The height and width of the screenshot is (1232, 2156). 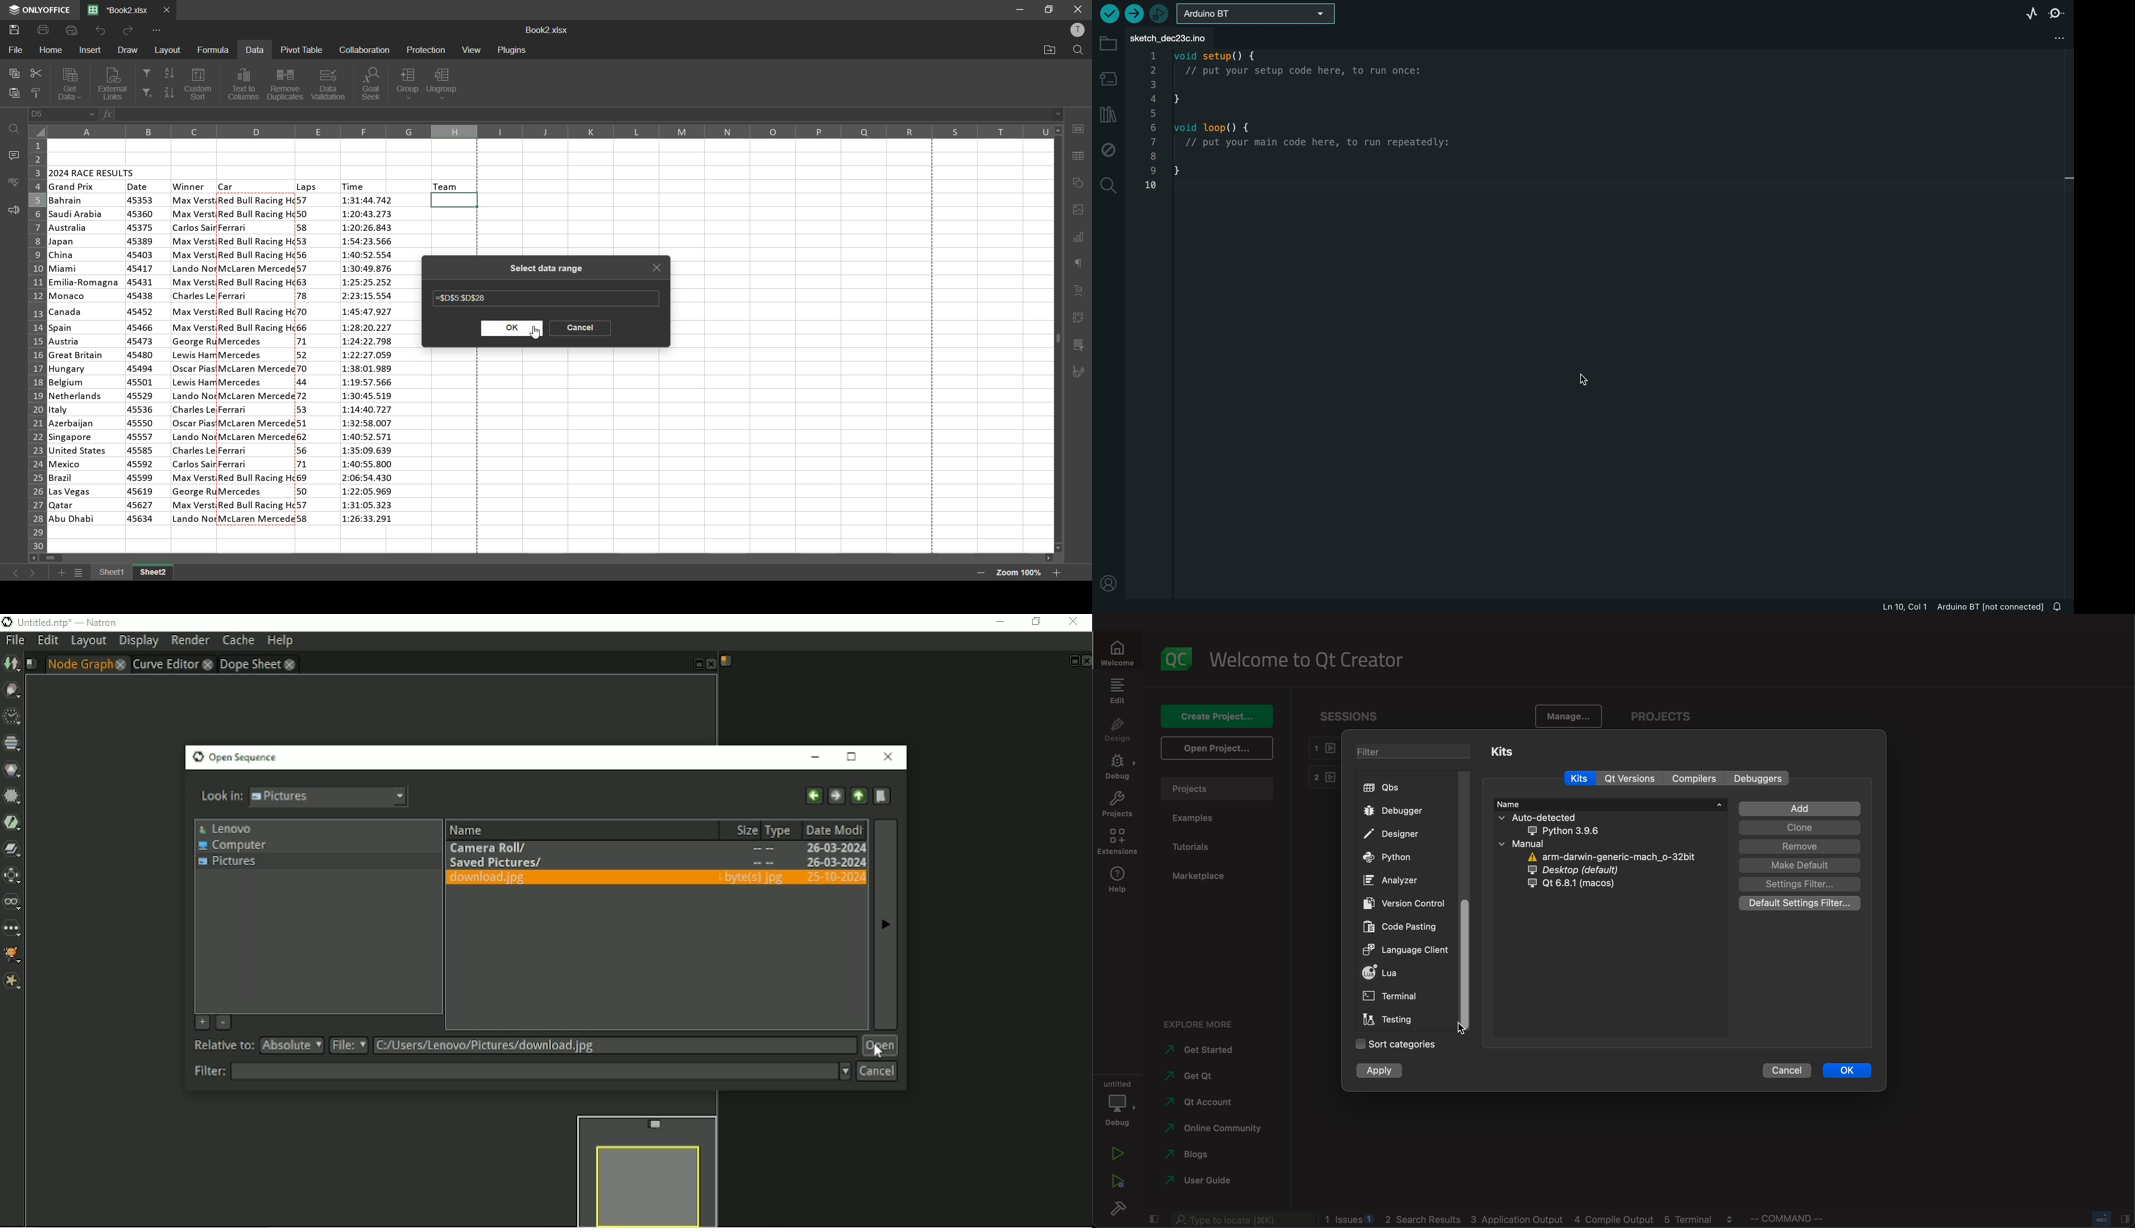 I want to click on laps, so click(x=305, y=361).